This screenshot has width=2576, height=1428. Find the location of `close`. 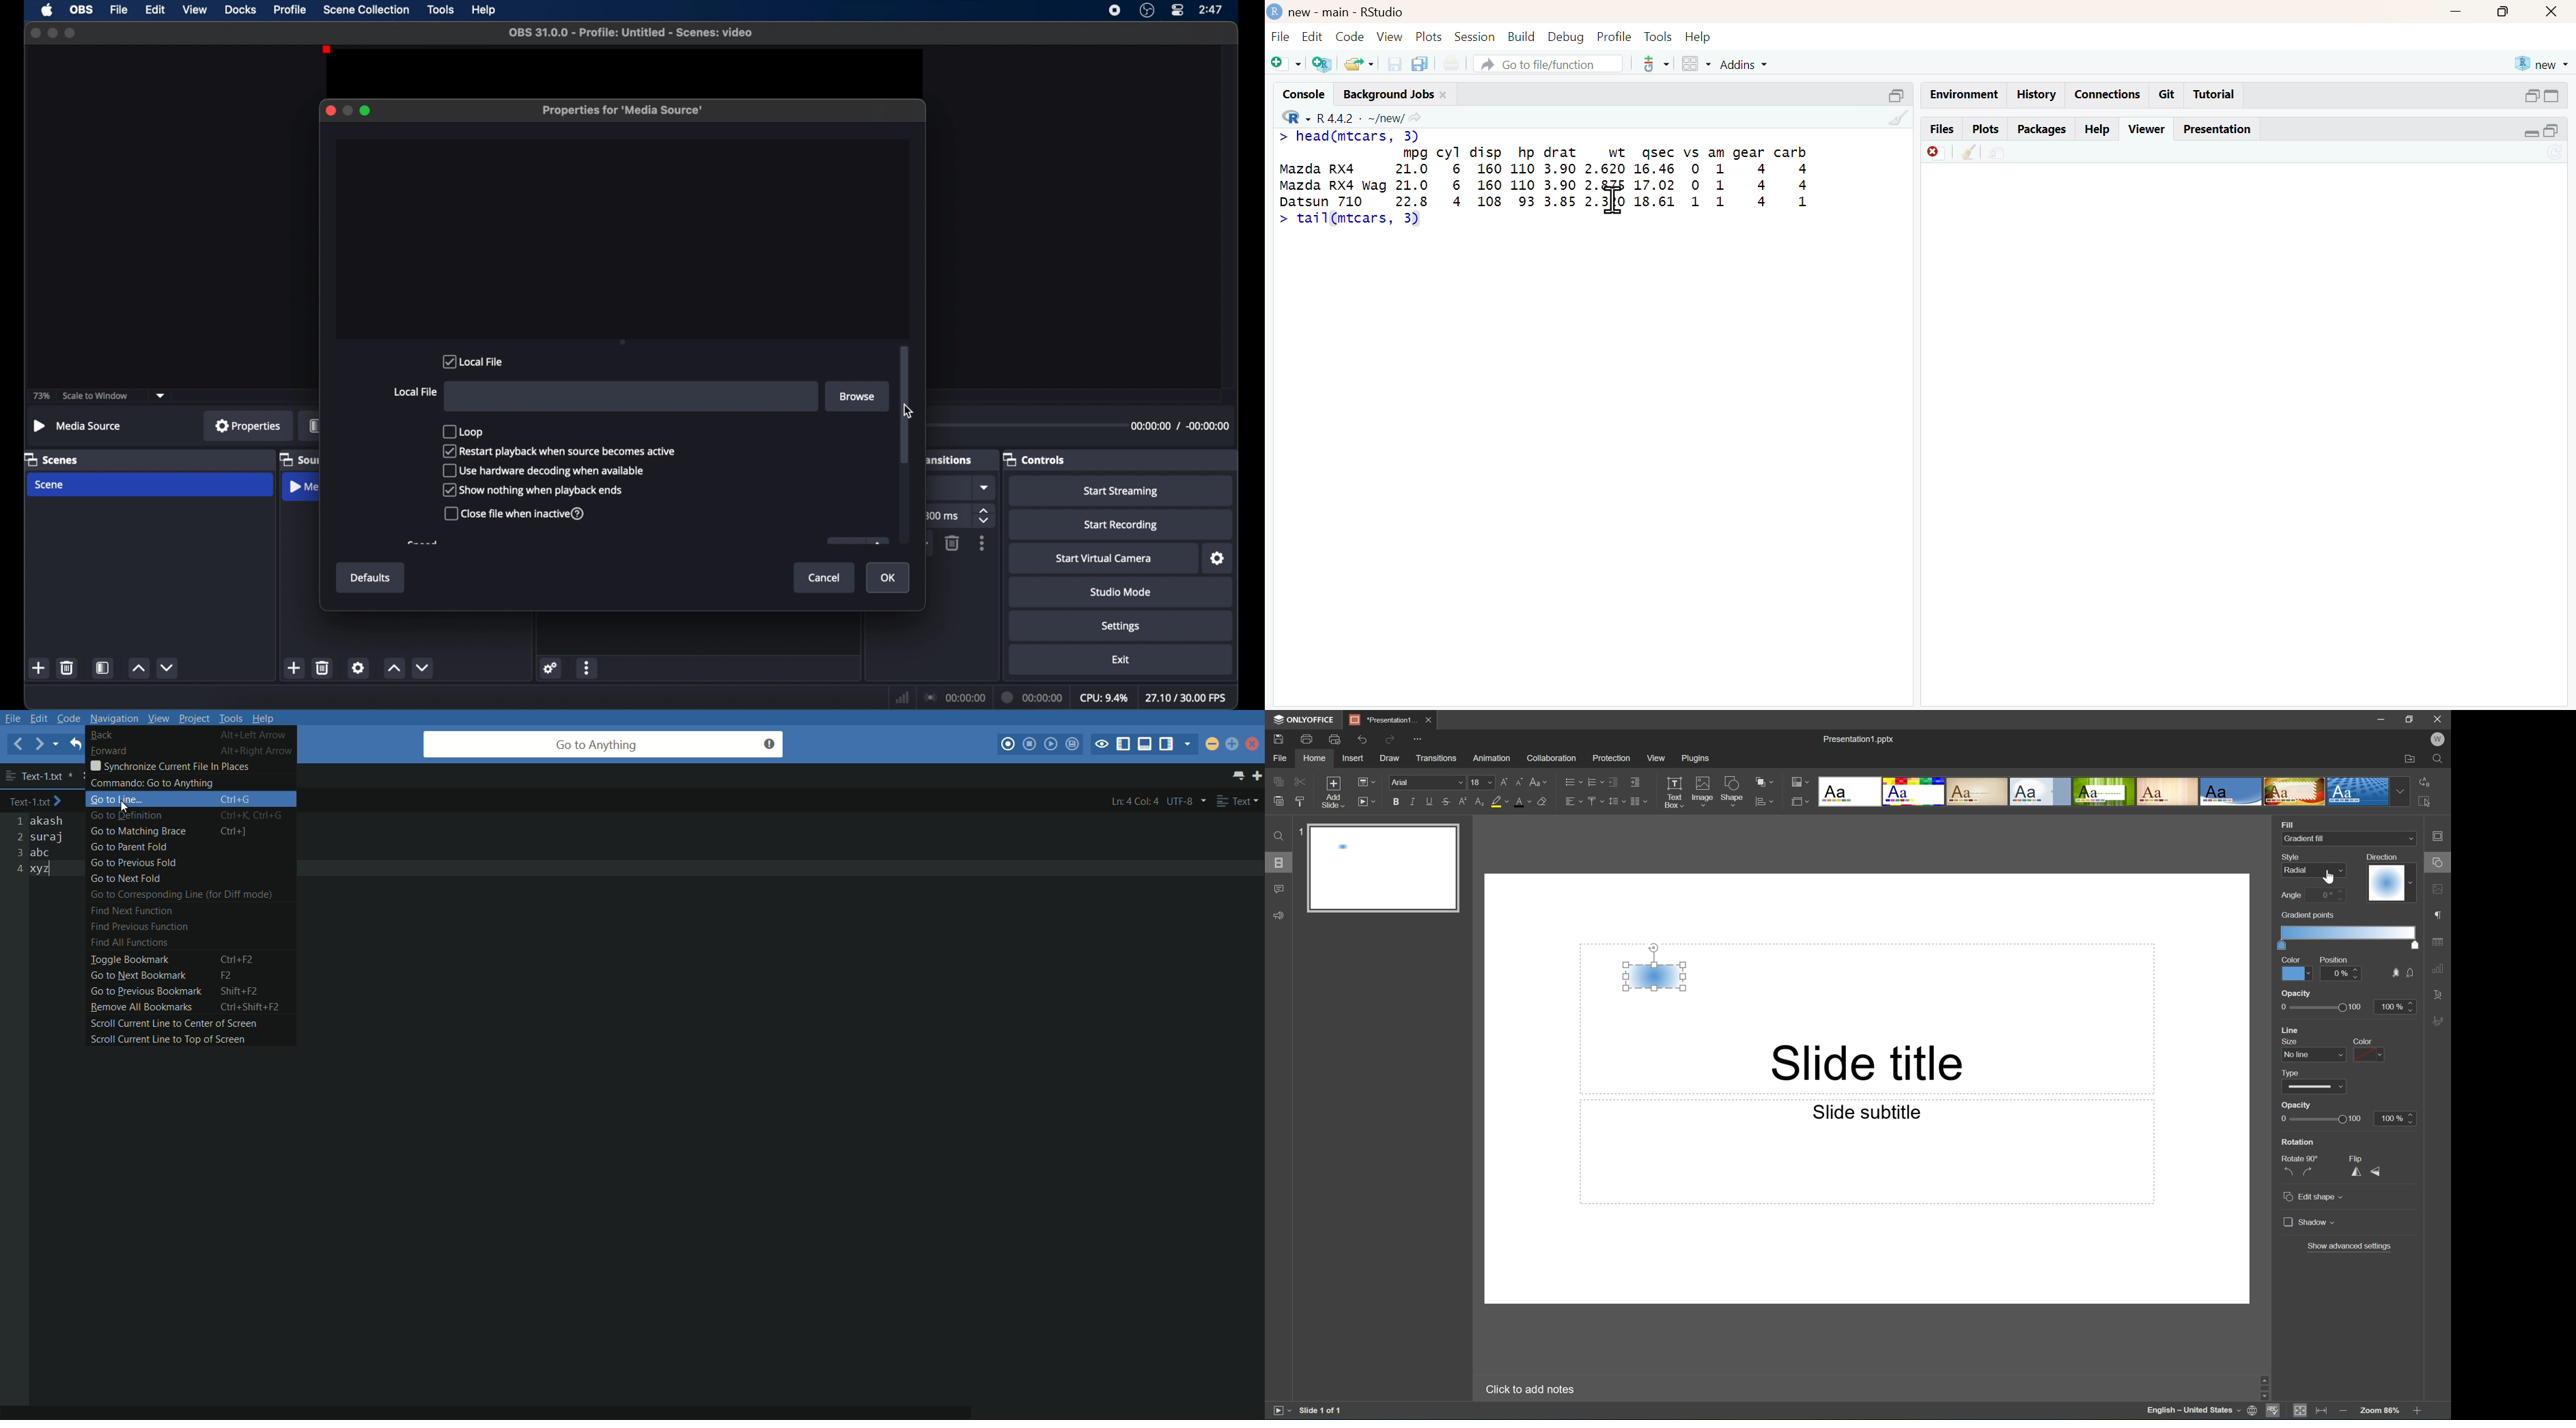

close is located at coordinates (2555, 13).